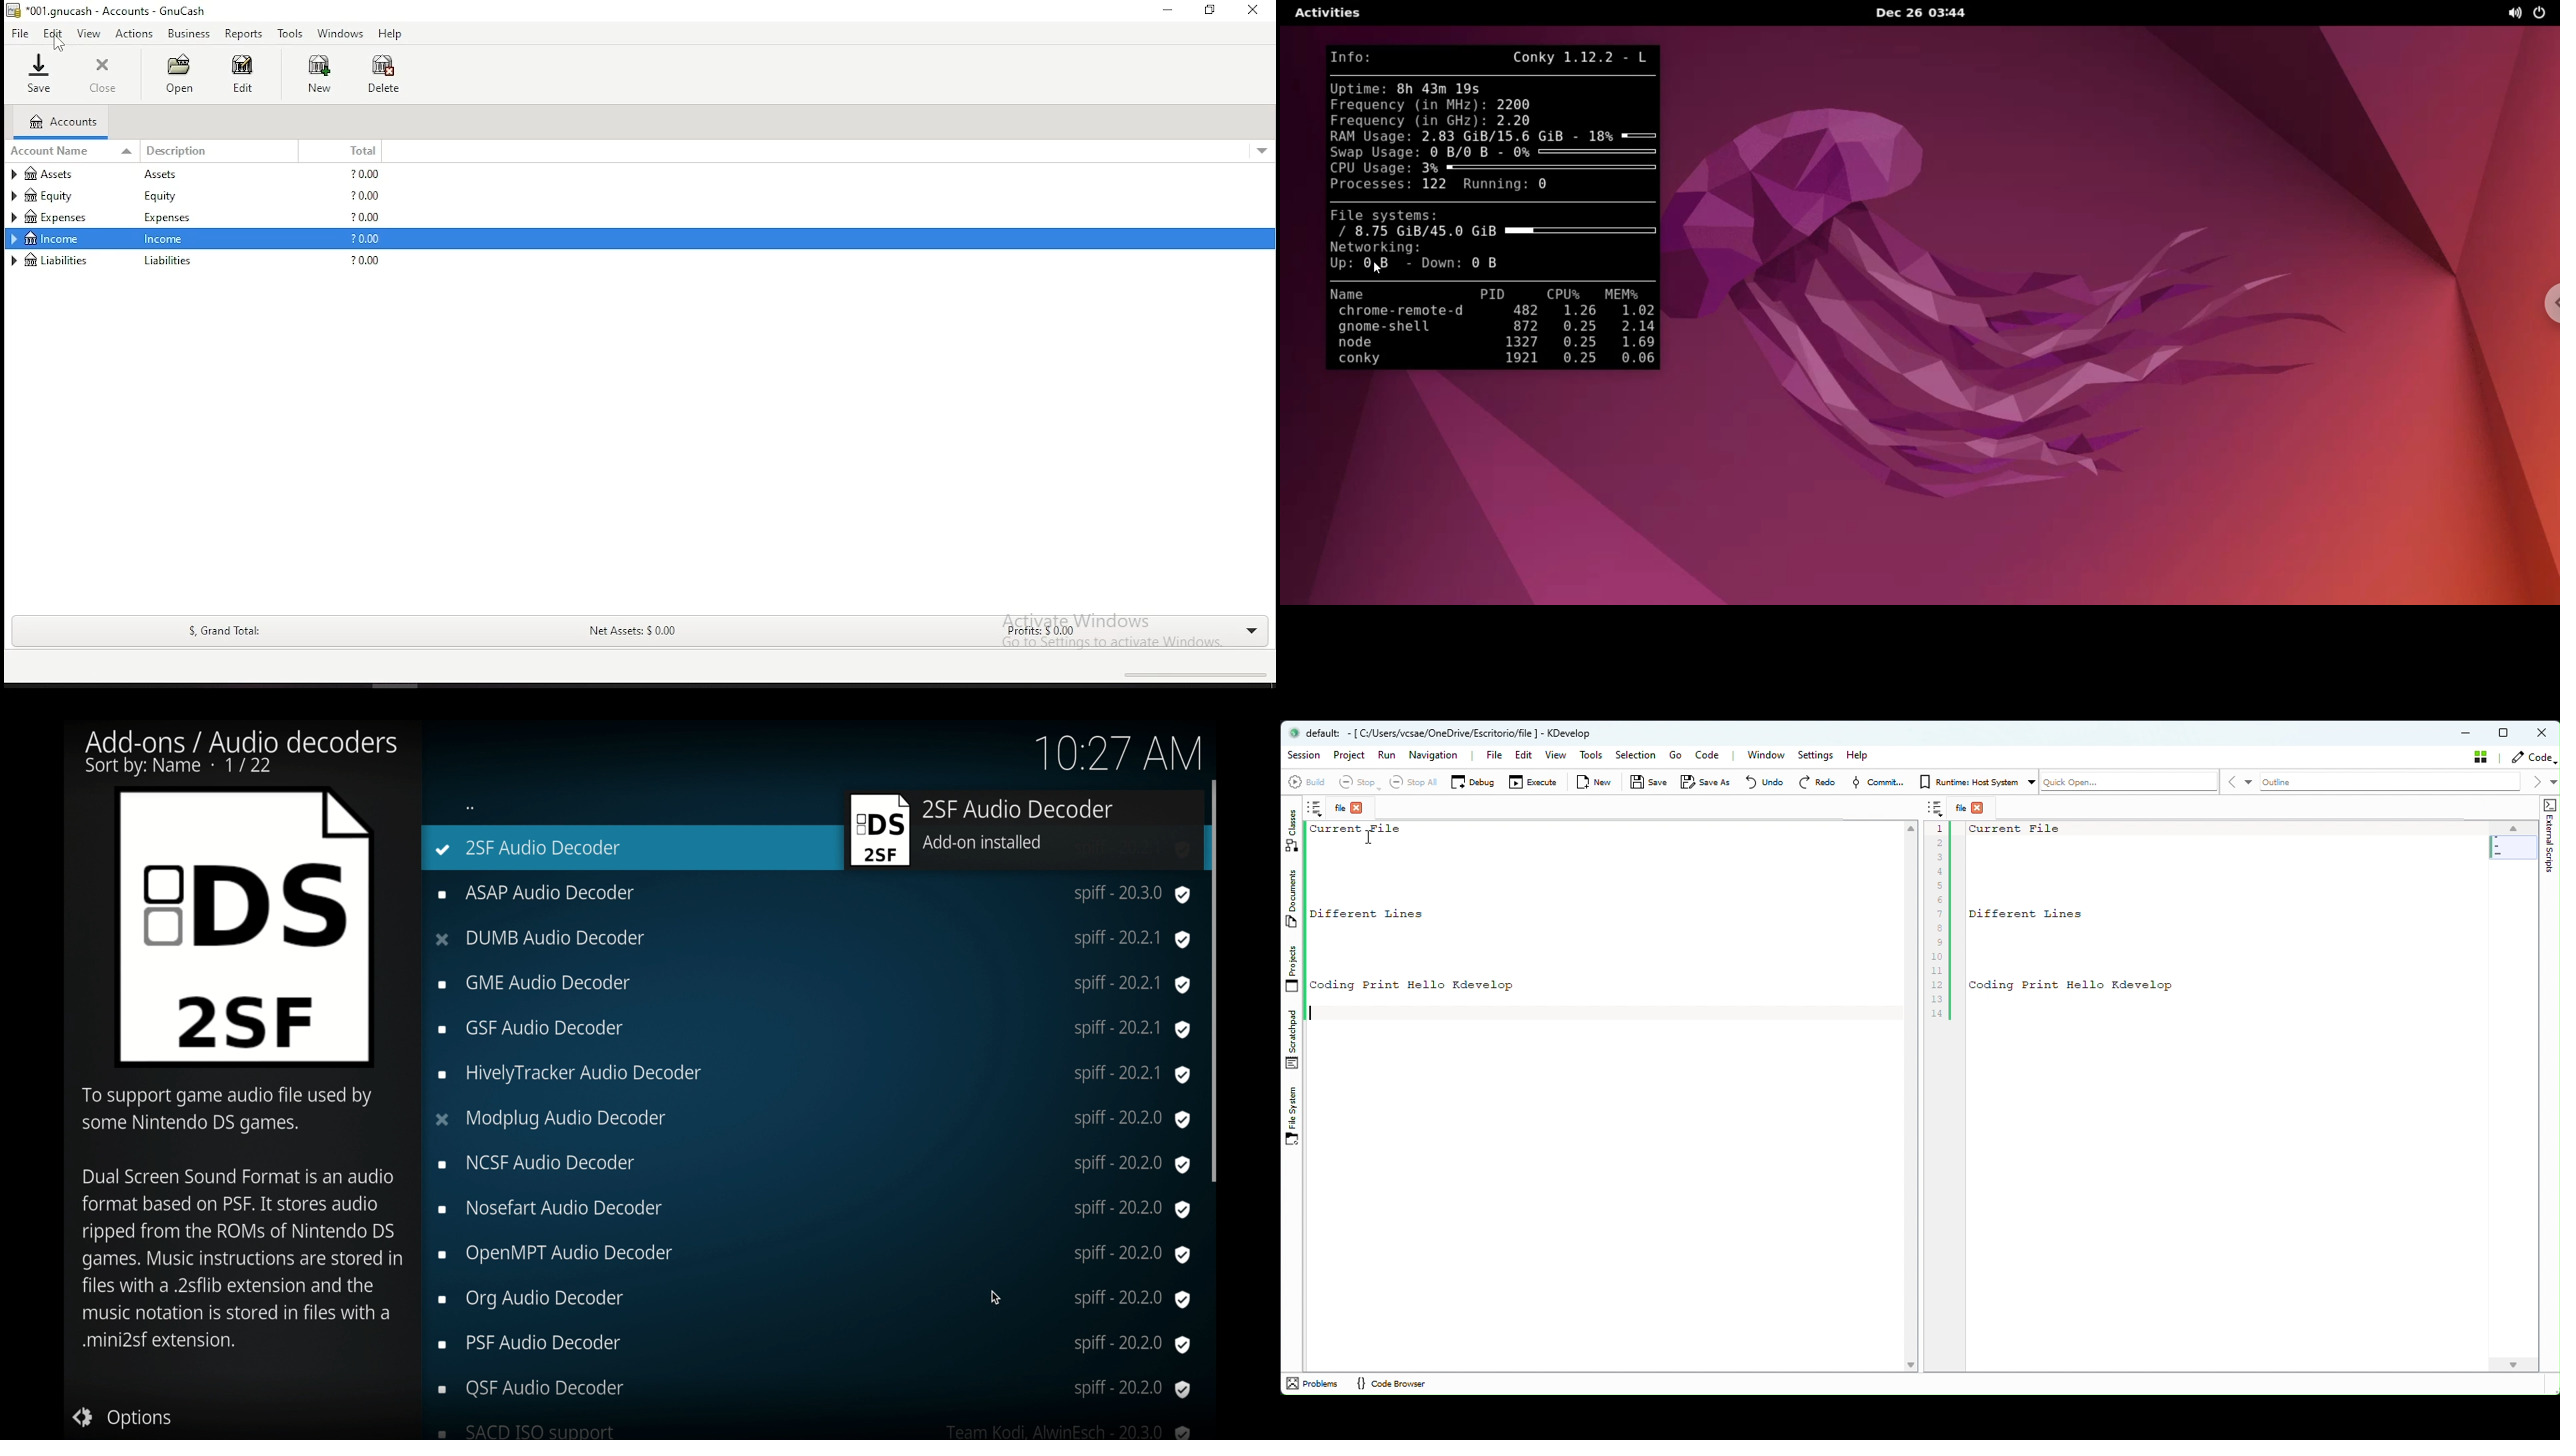 This screenshot has height=1456, width=2576. I want to click on close, so click(105, 75).